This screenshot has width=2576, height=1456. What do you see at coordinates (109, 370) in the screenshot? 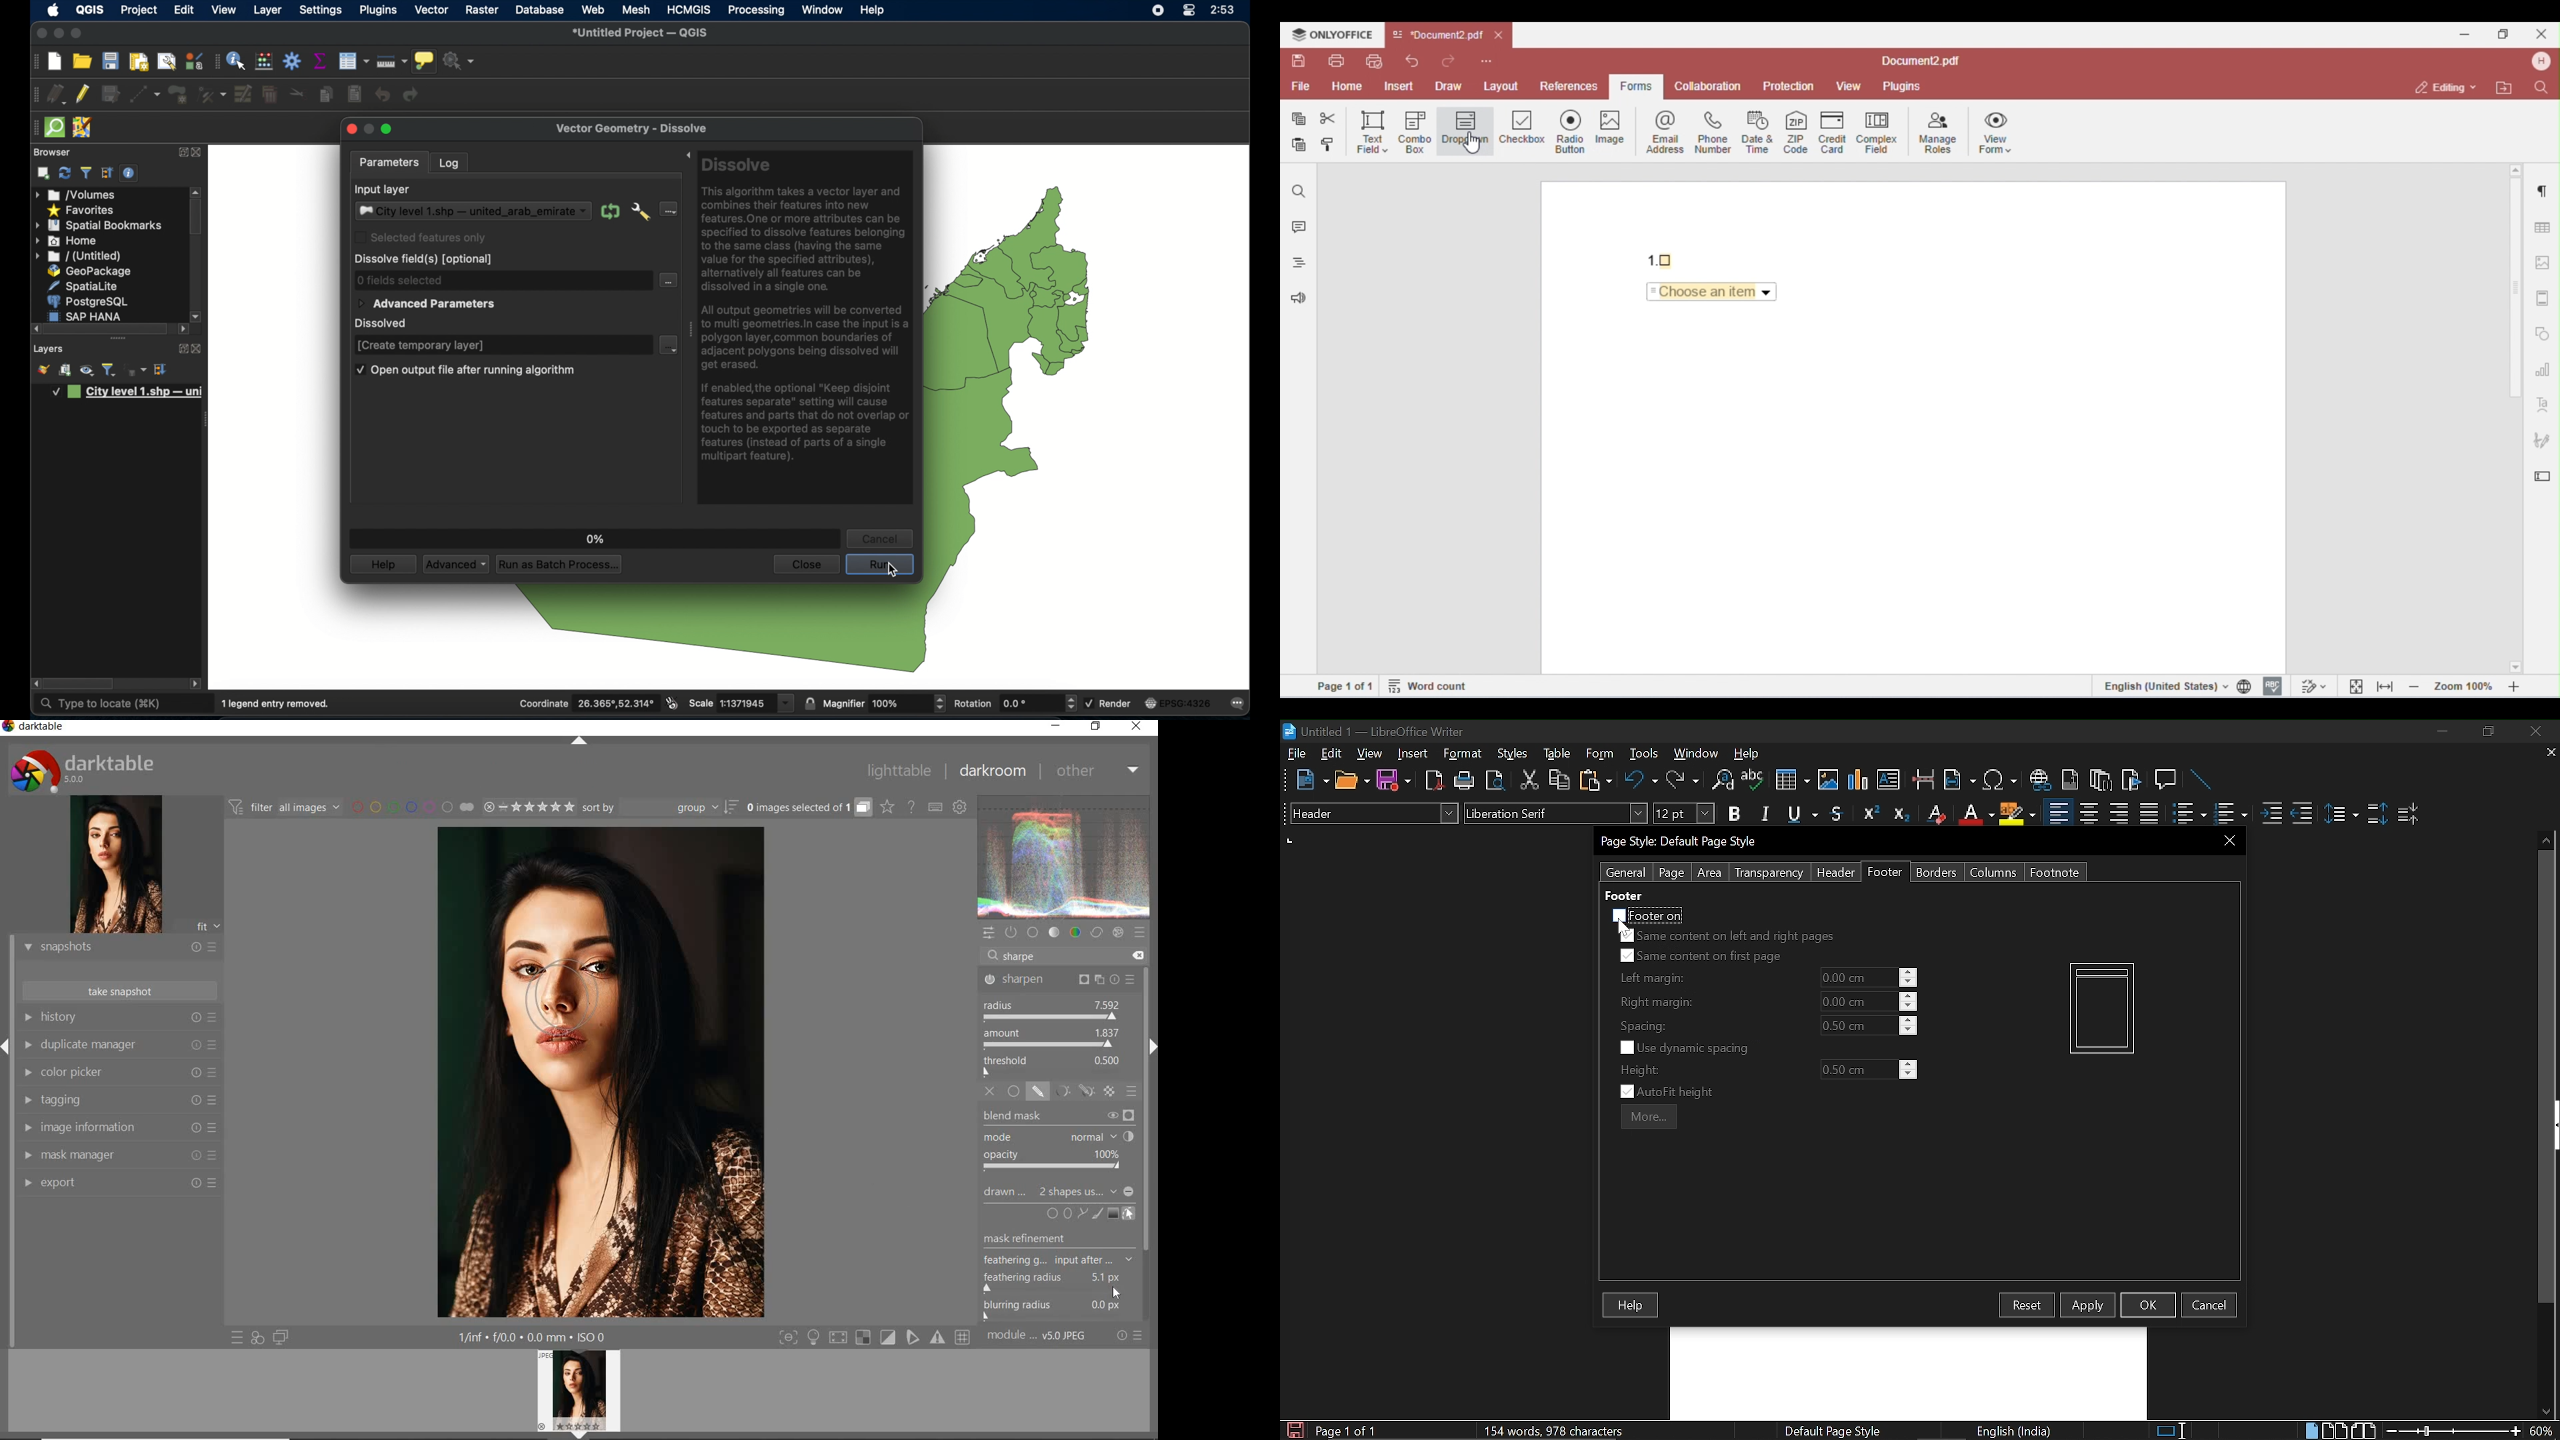
I see `filter legend` at bounding box center [109, 370].